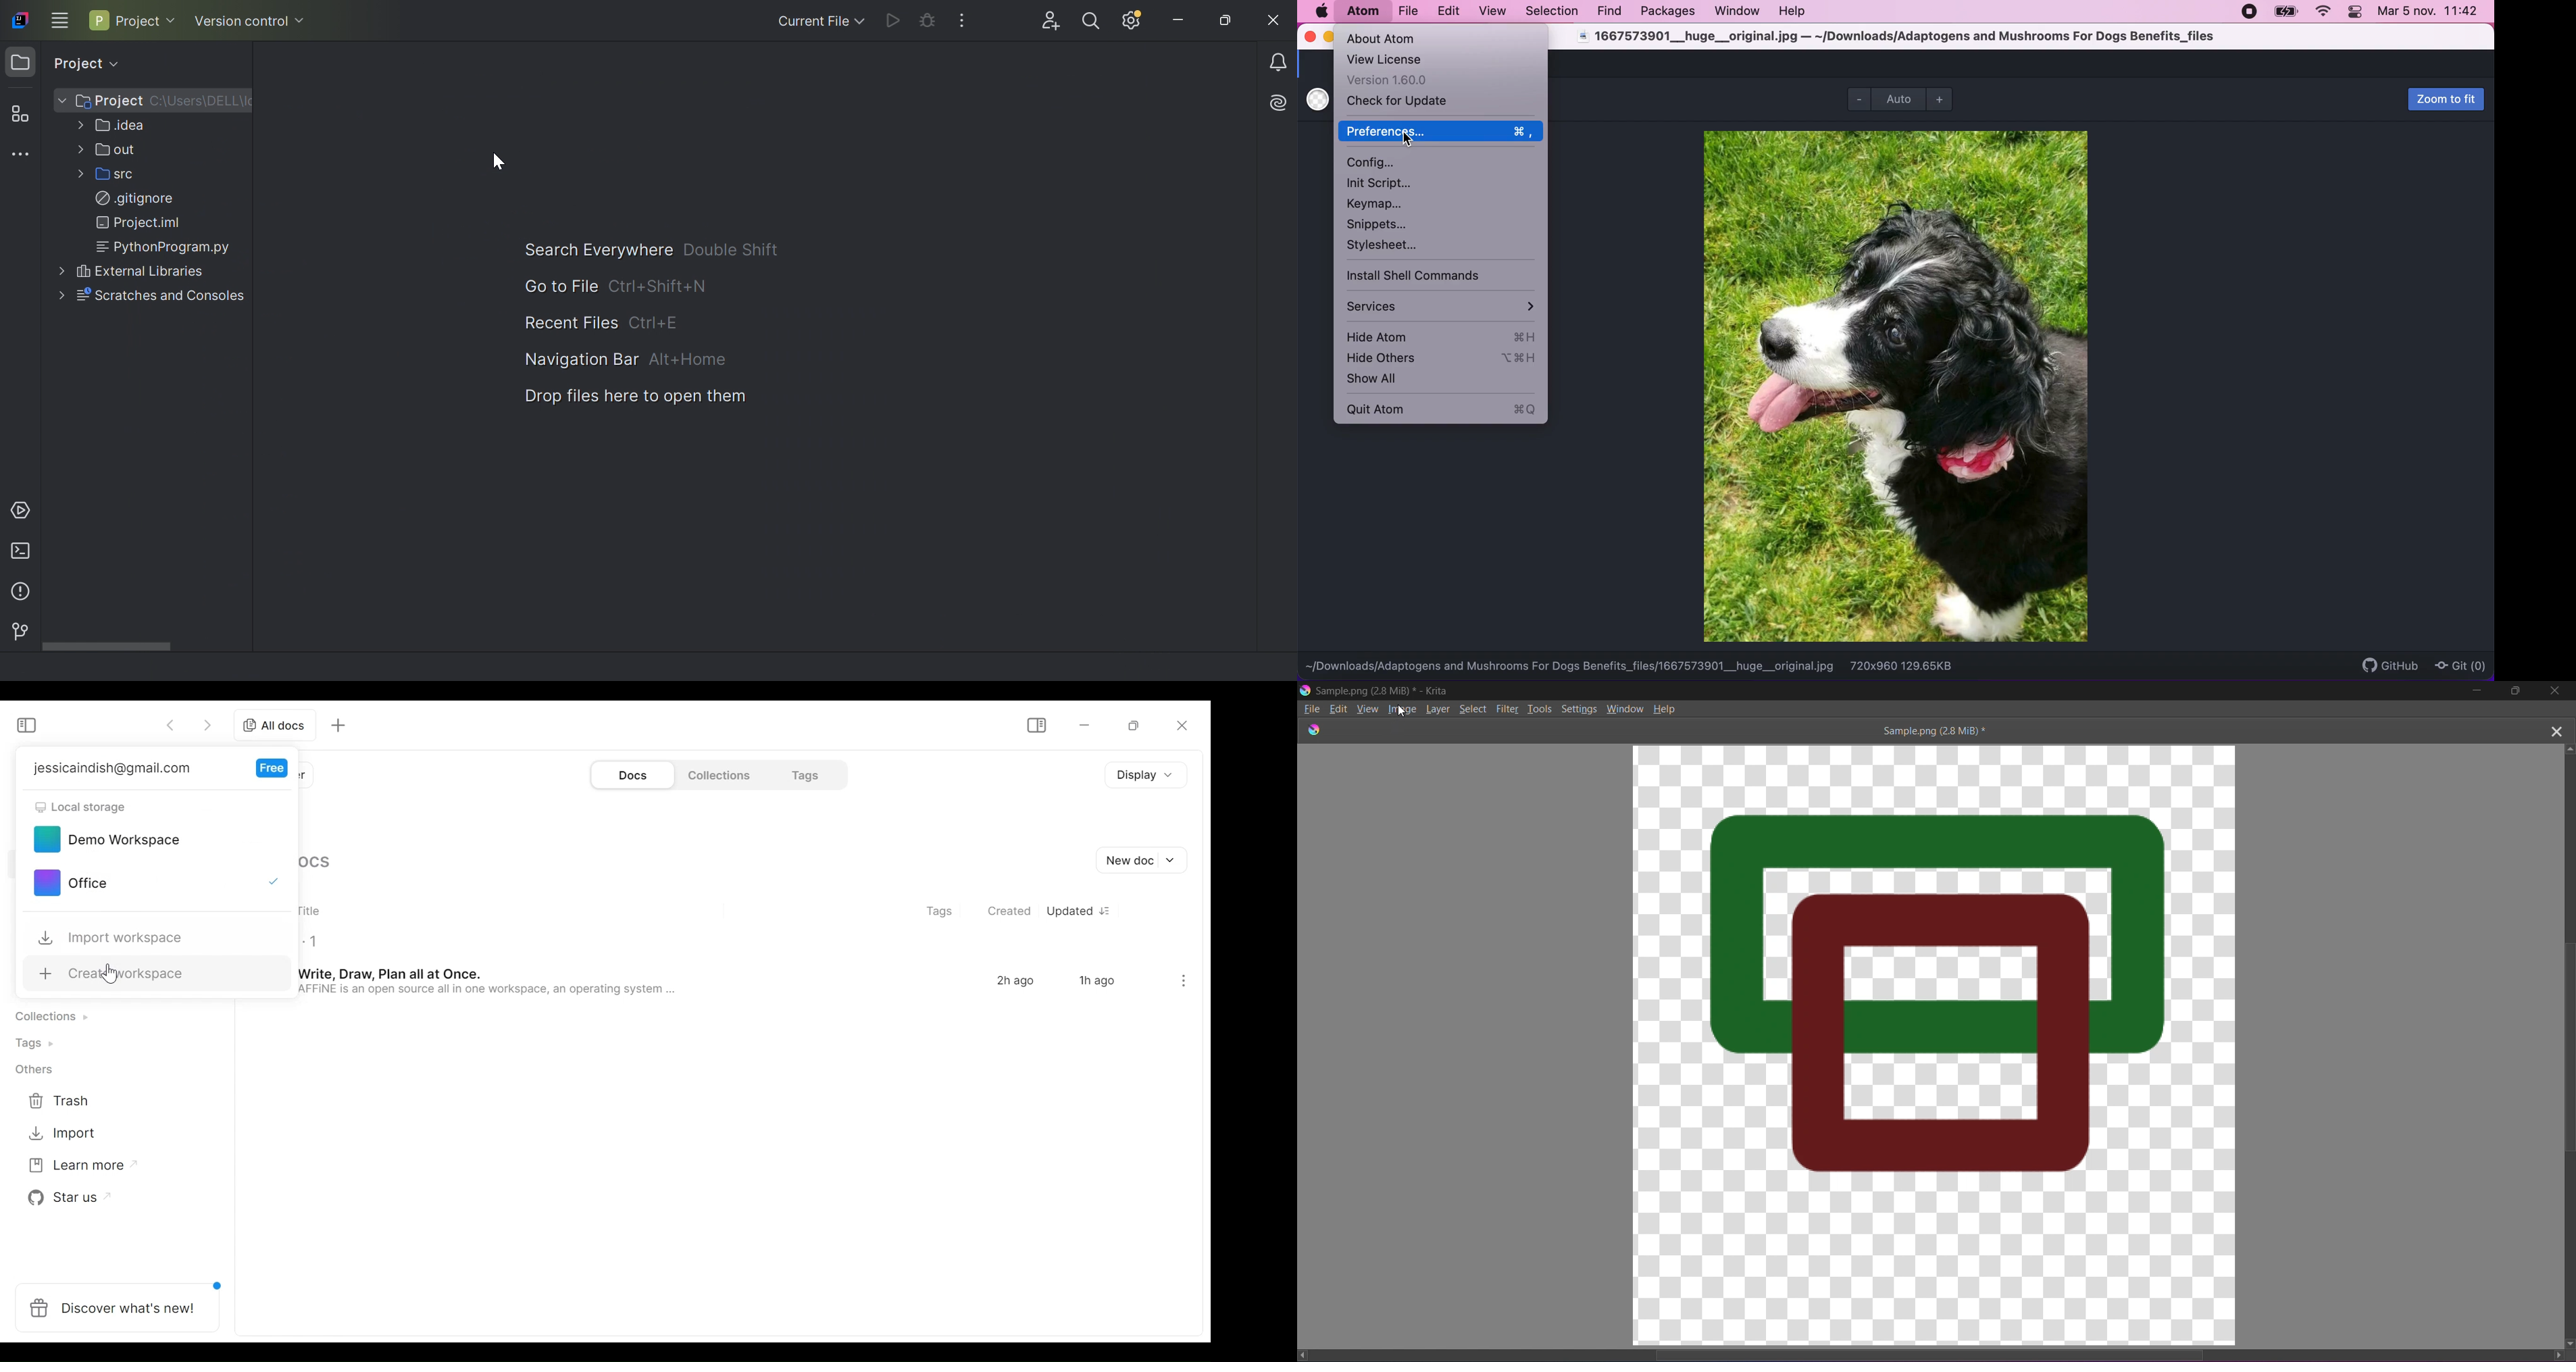 Image resolution: width=2576 pixels, height=1372 pixels. Describe the element at coordinates (1948, 98) in the screenshot. I see `zoom out` at that location.